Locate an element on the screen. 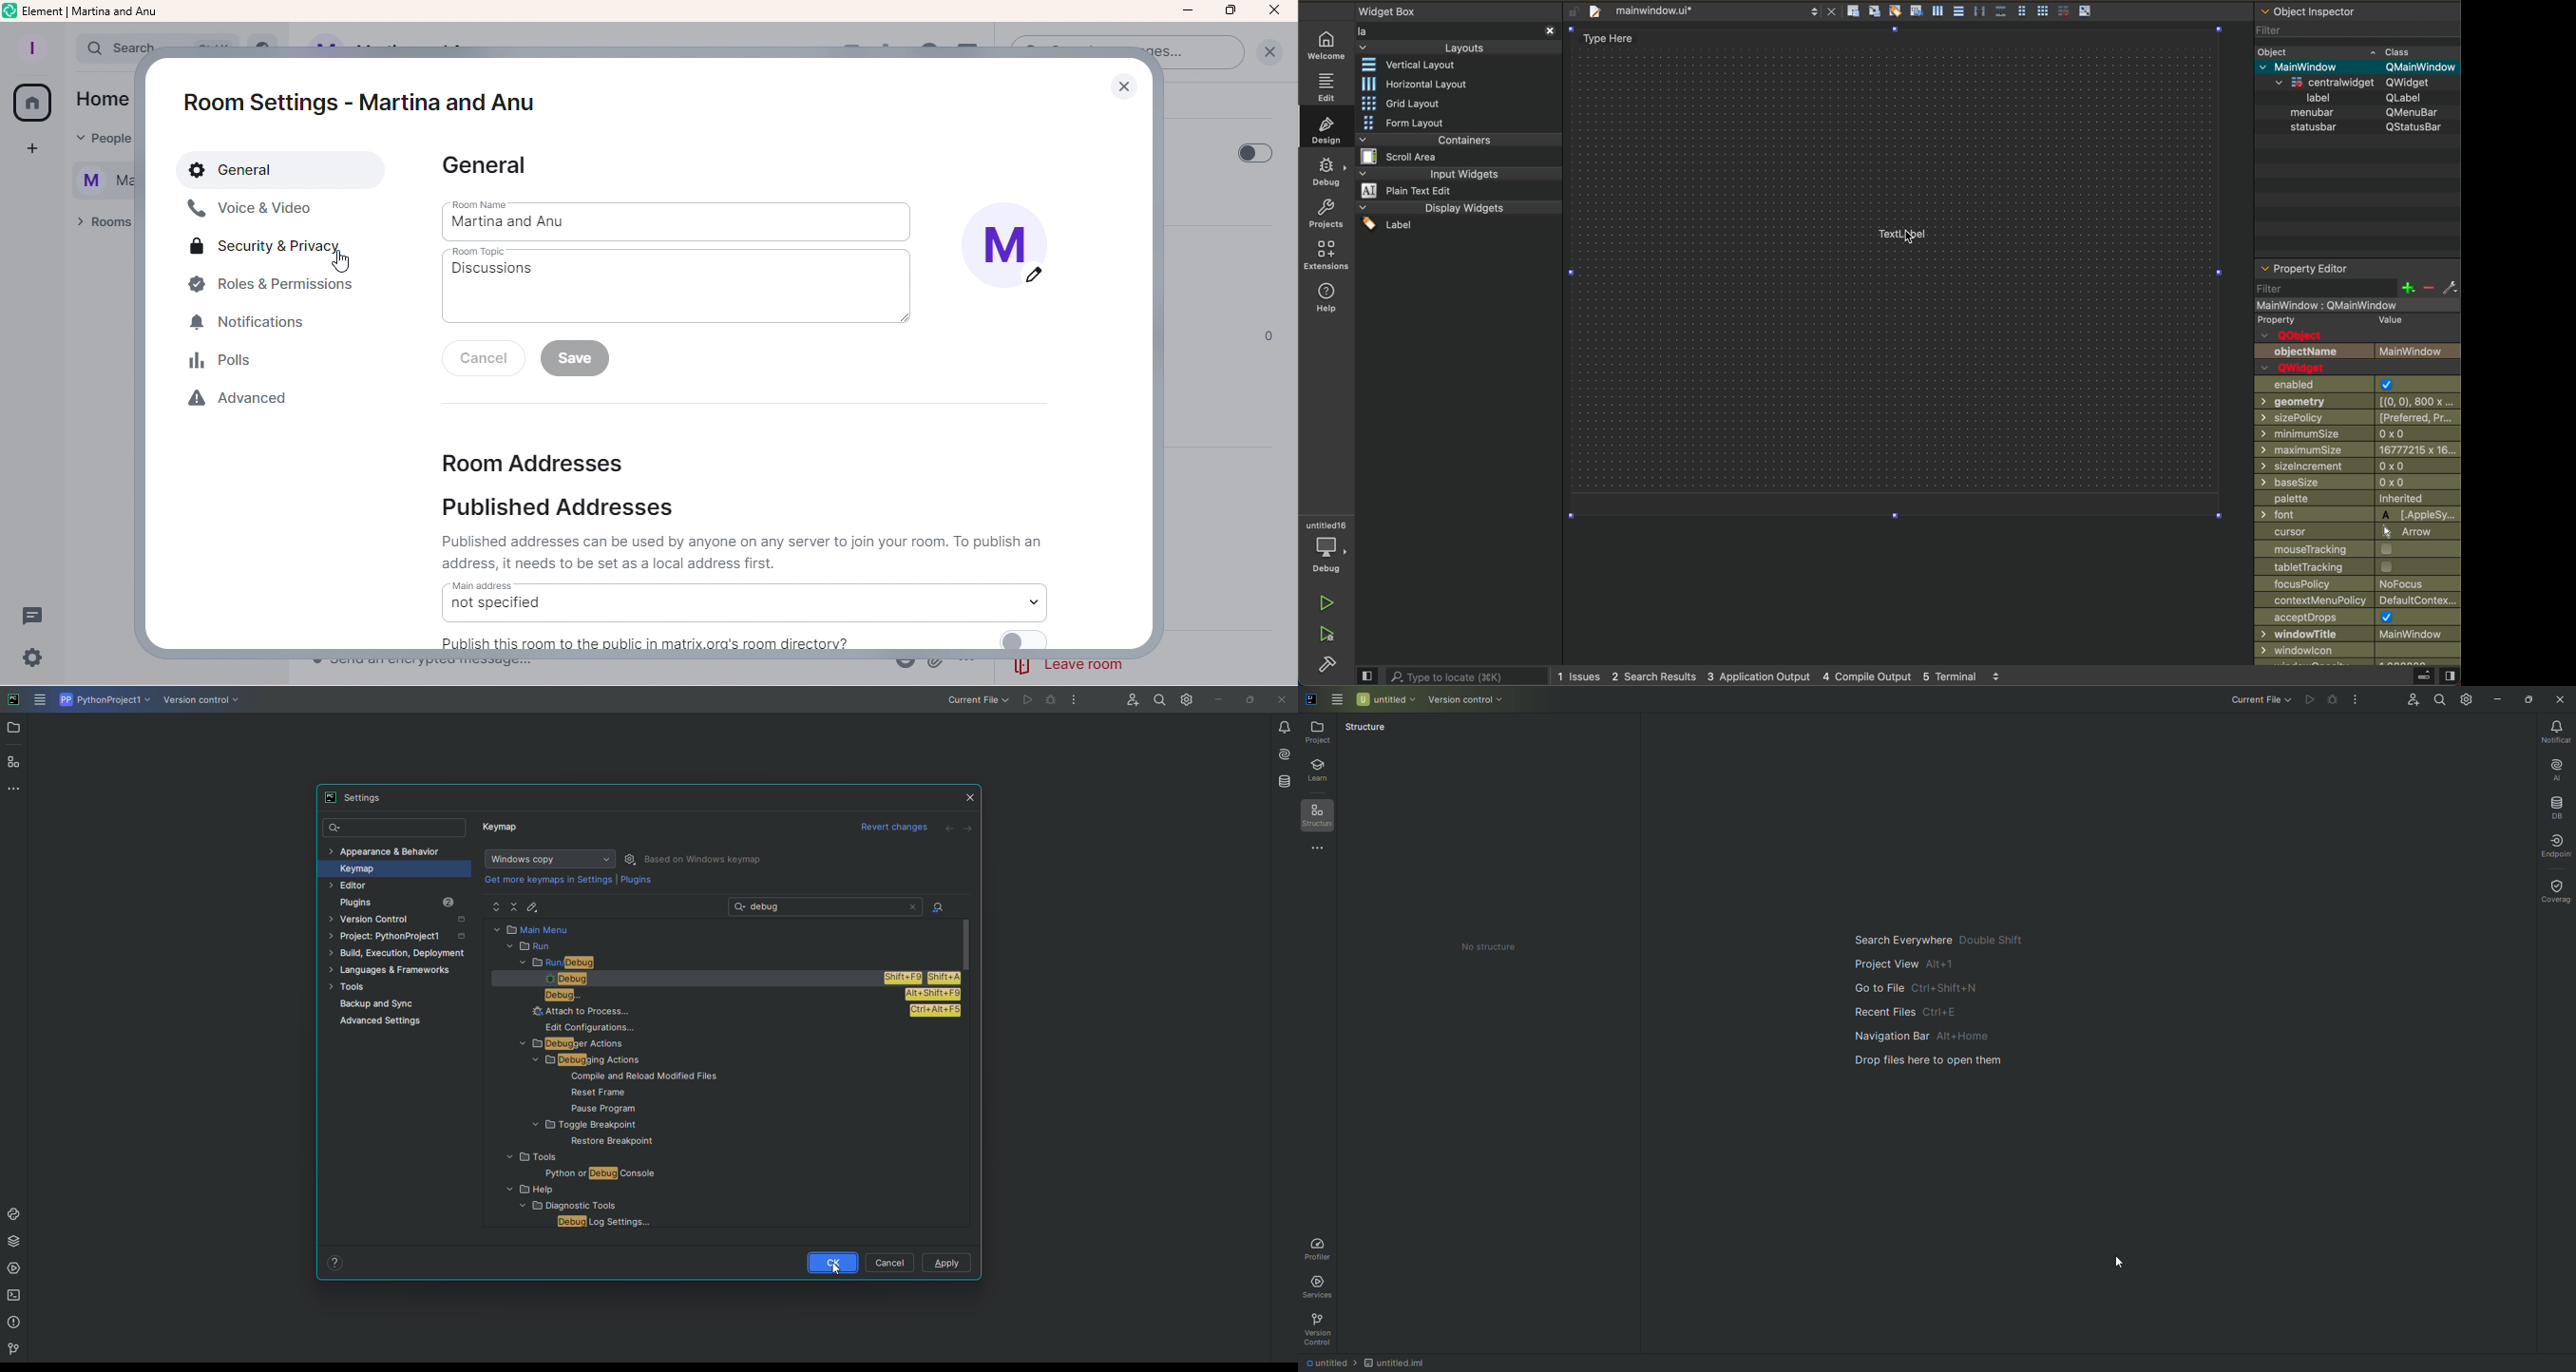 The width and height of the screenshot is (2576, 1372). More Options is located at coordinates (1077, 703).